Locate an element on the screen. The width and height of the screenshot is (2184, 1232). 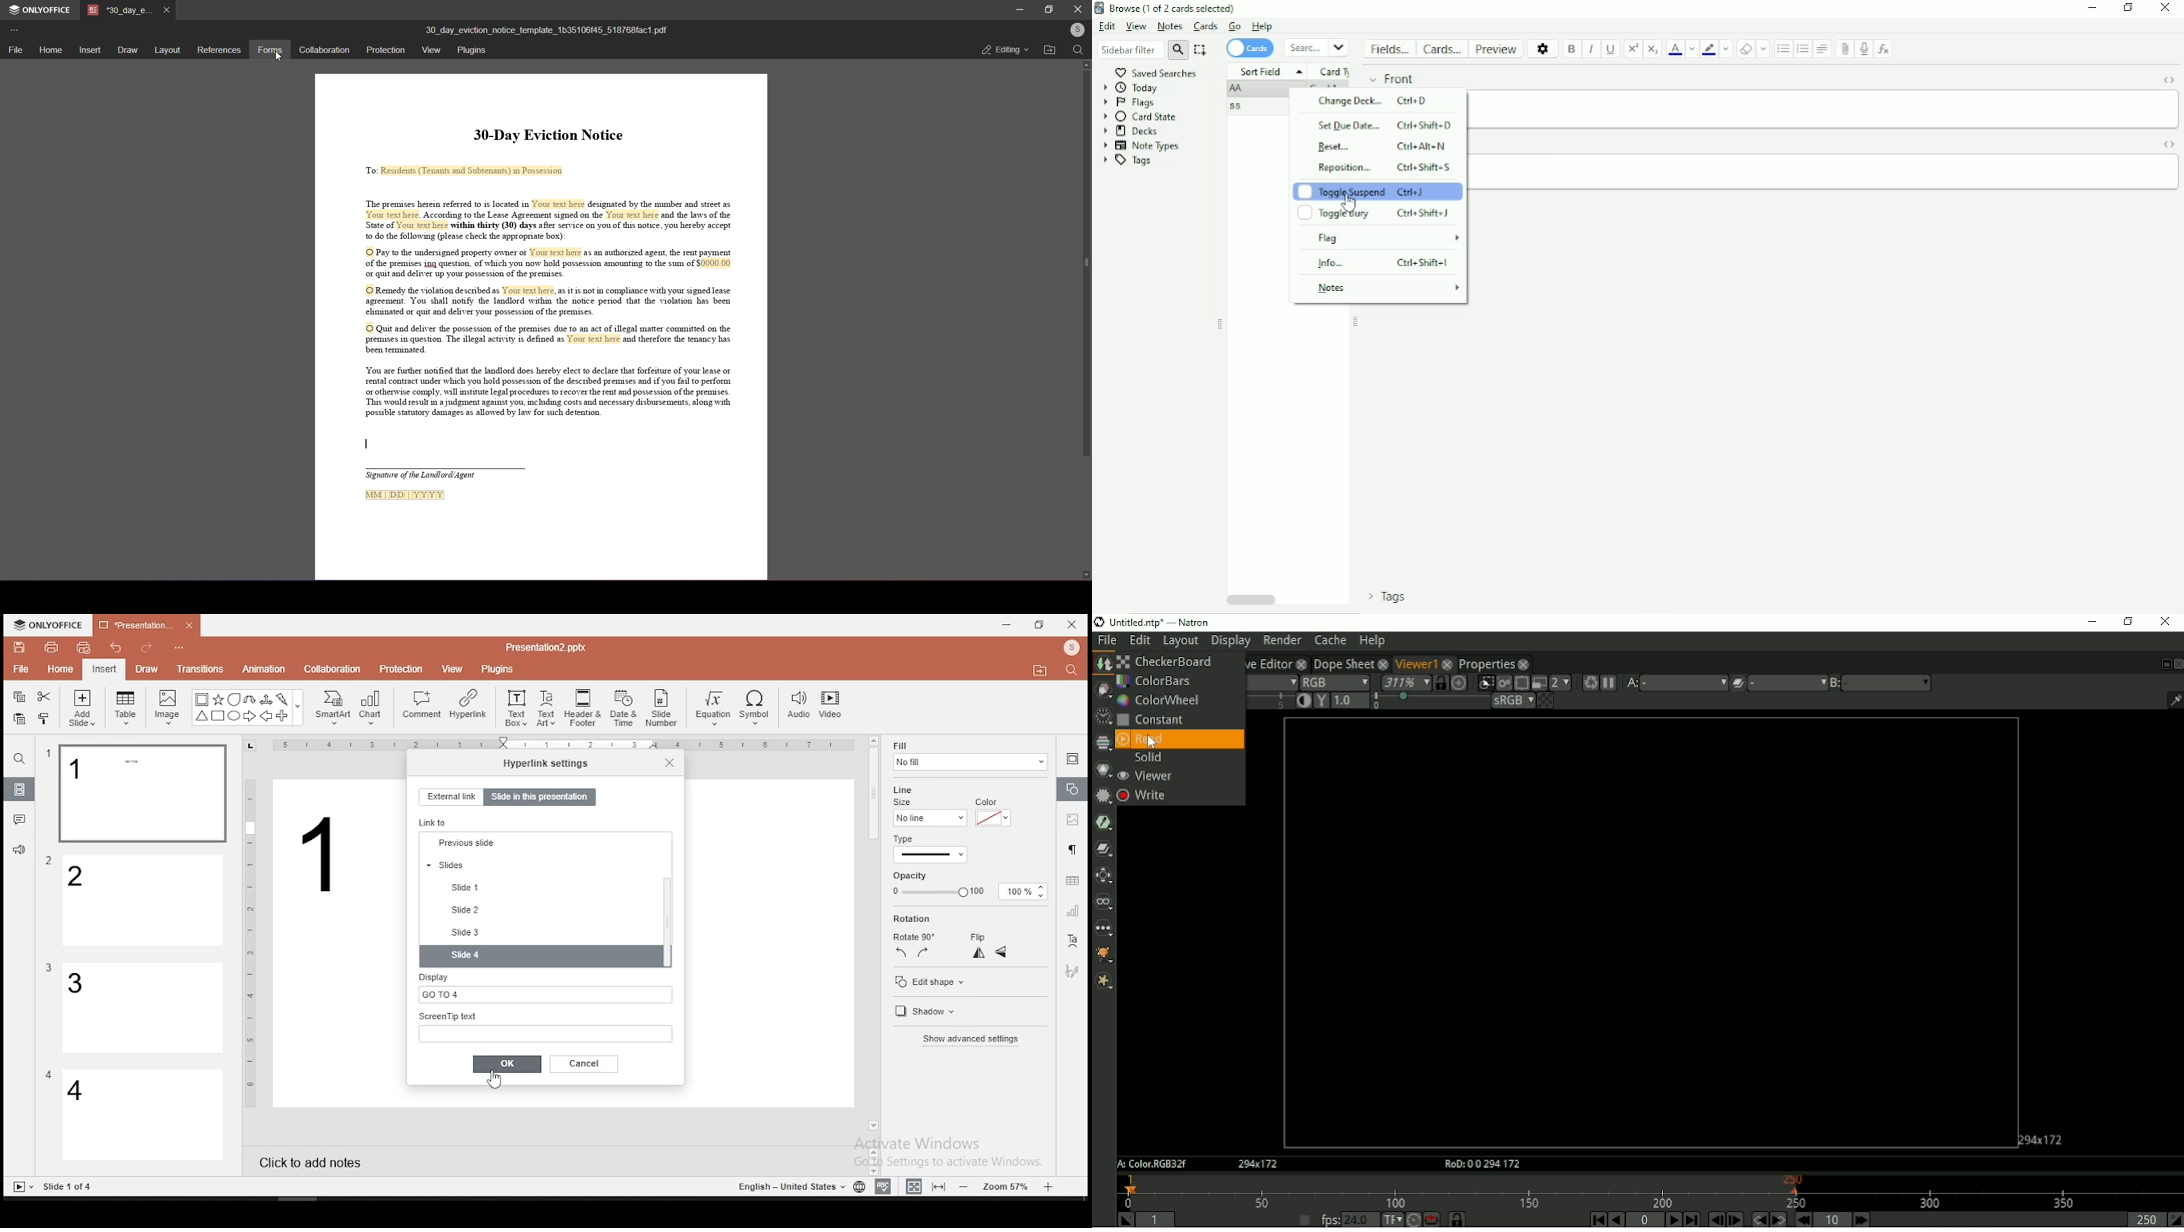
Toggle HTML Editor is located at coordinates (2170, 80).